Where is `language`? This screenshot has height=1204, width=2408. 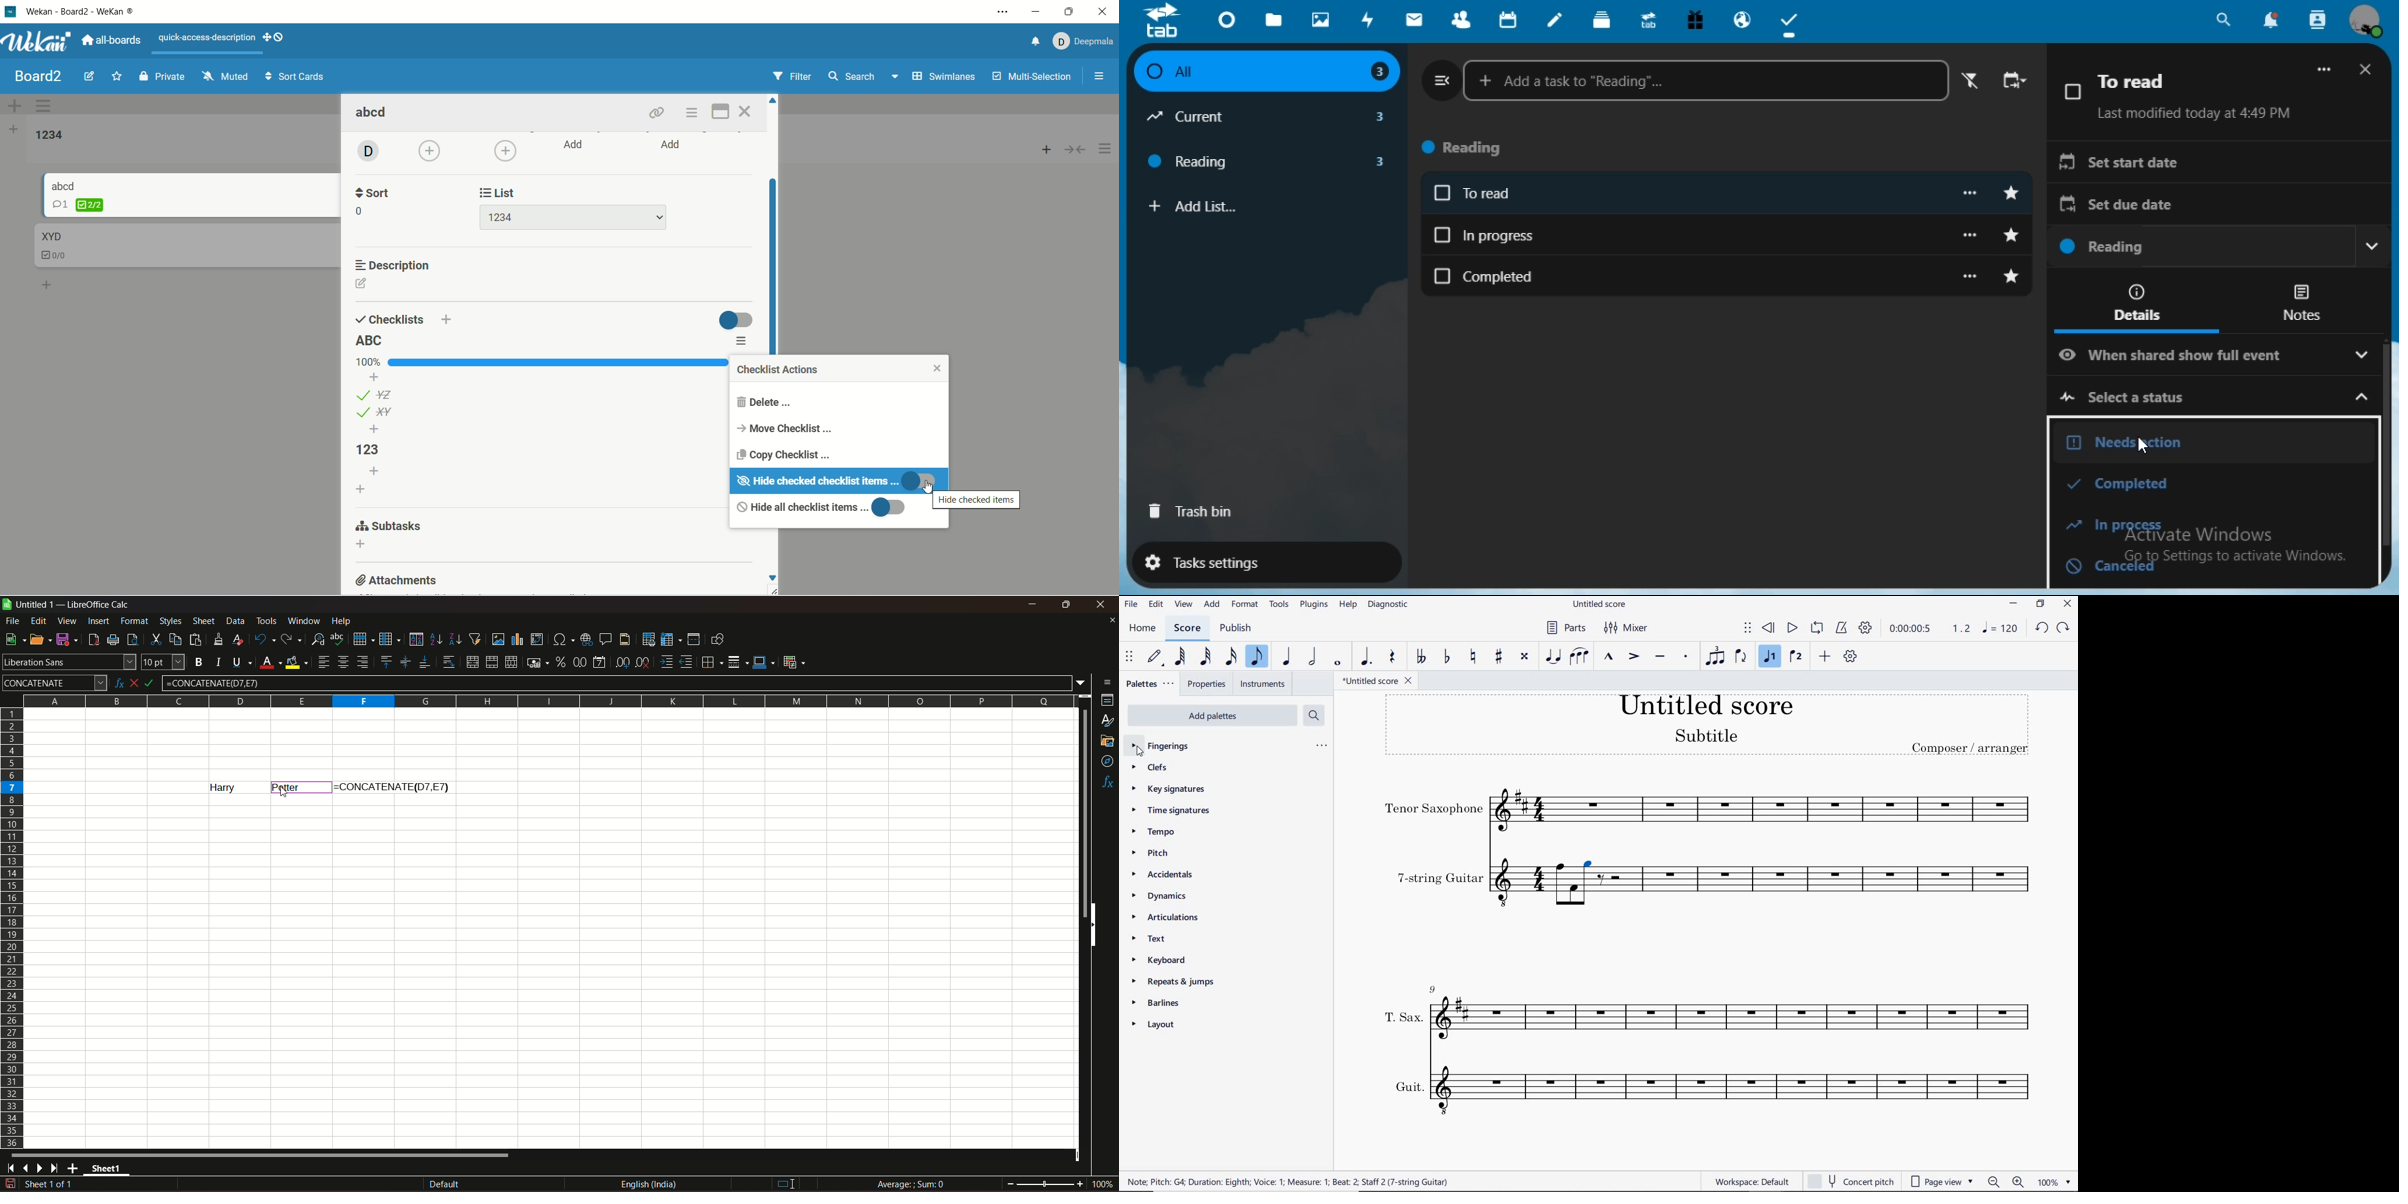 language is located at coordinates (651, 1184).